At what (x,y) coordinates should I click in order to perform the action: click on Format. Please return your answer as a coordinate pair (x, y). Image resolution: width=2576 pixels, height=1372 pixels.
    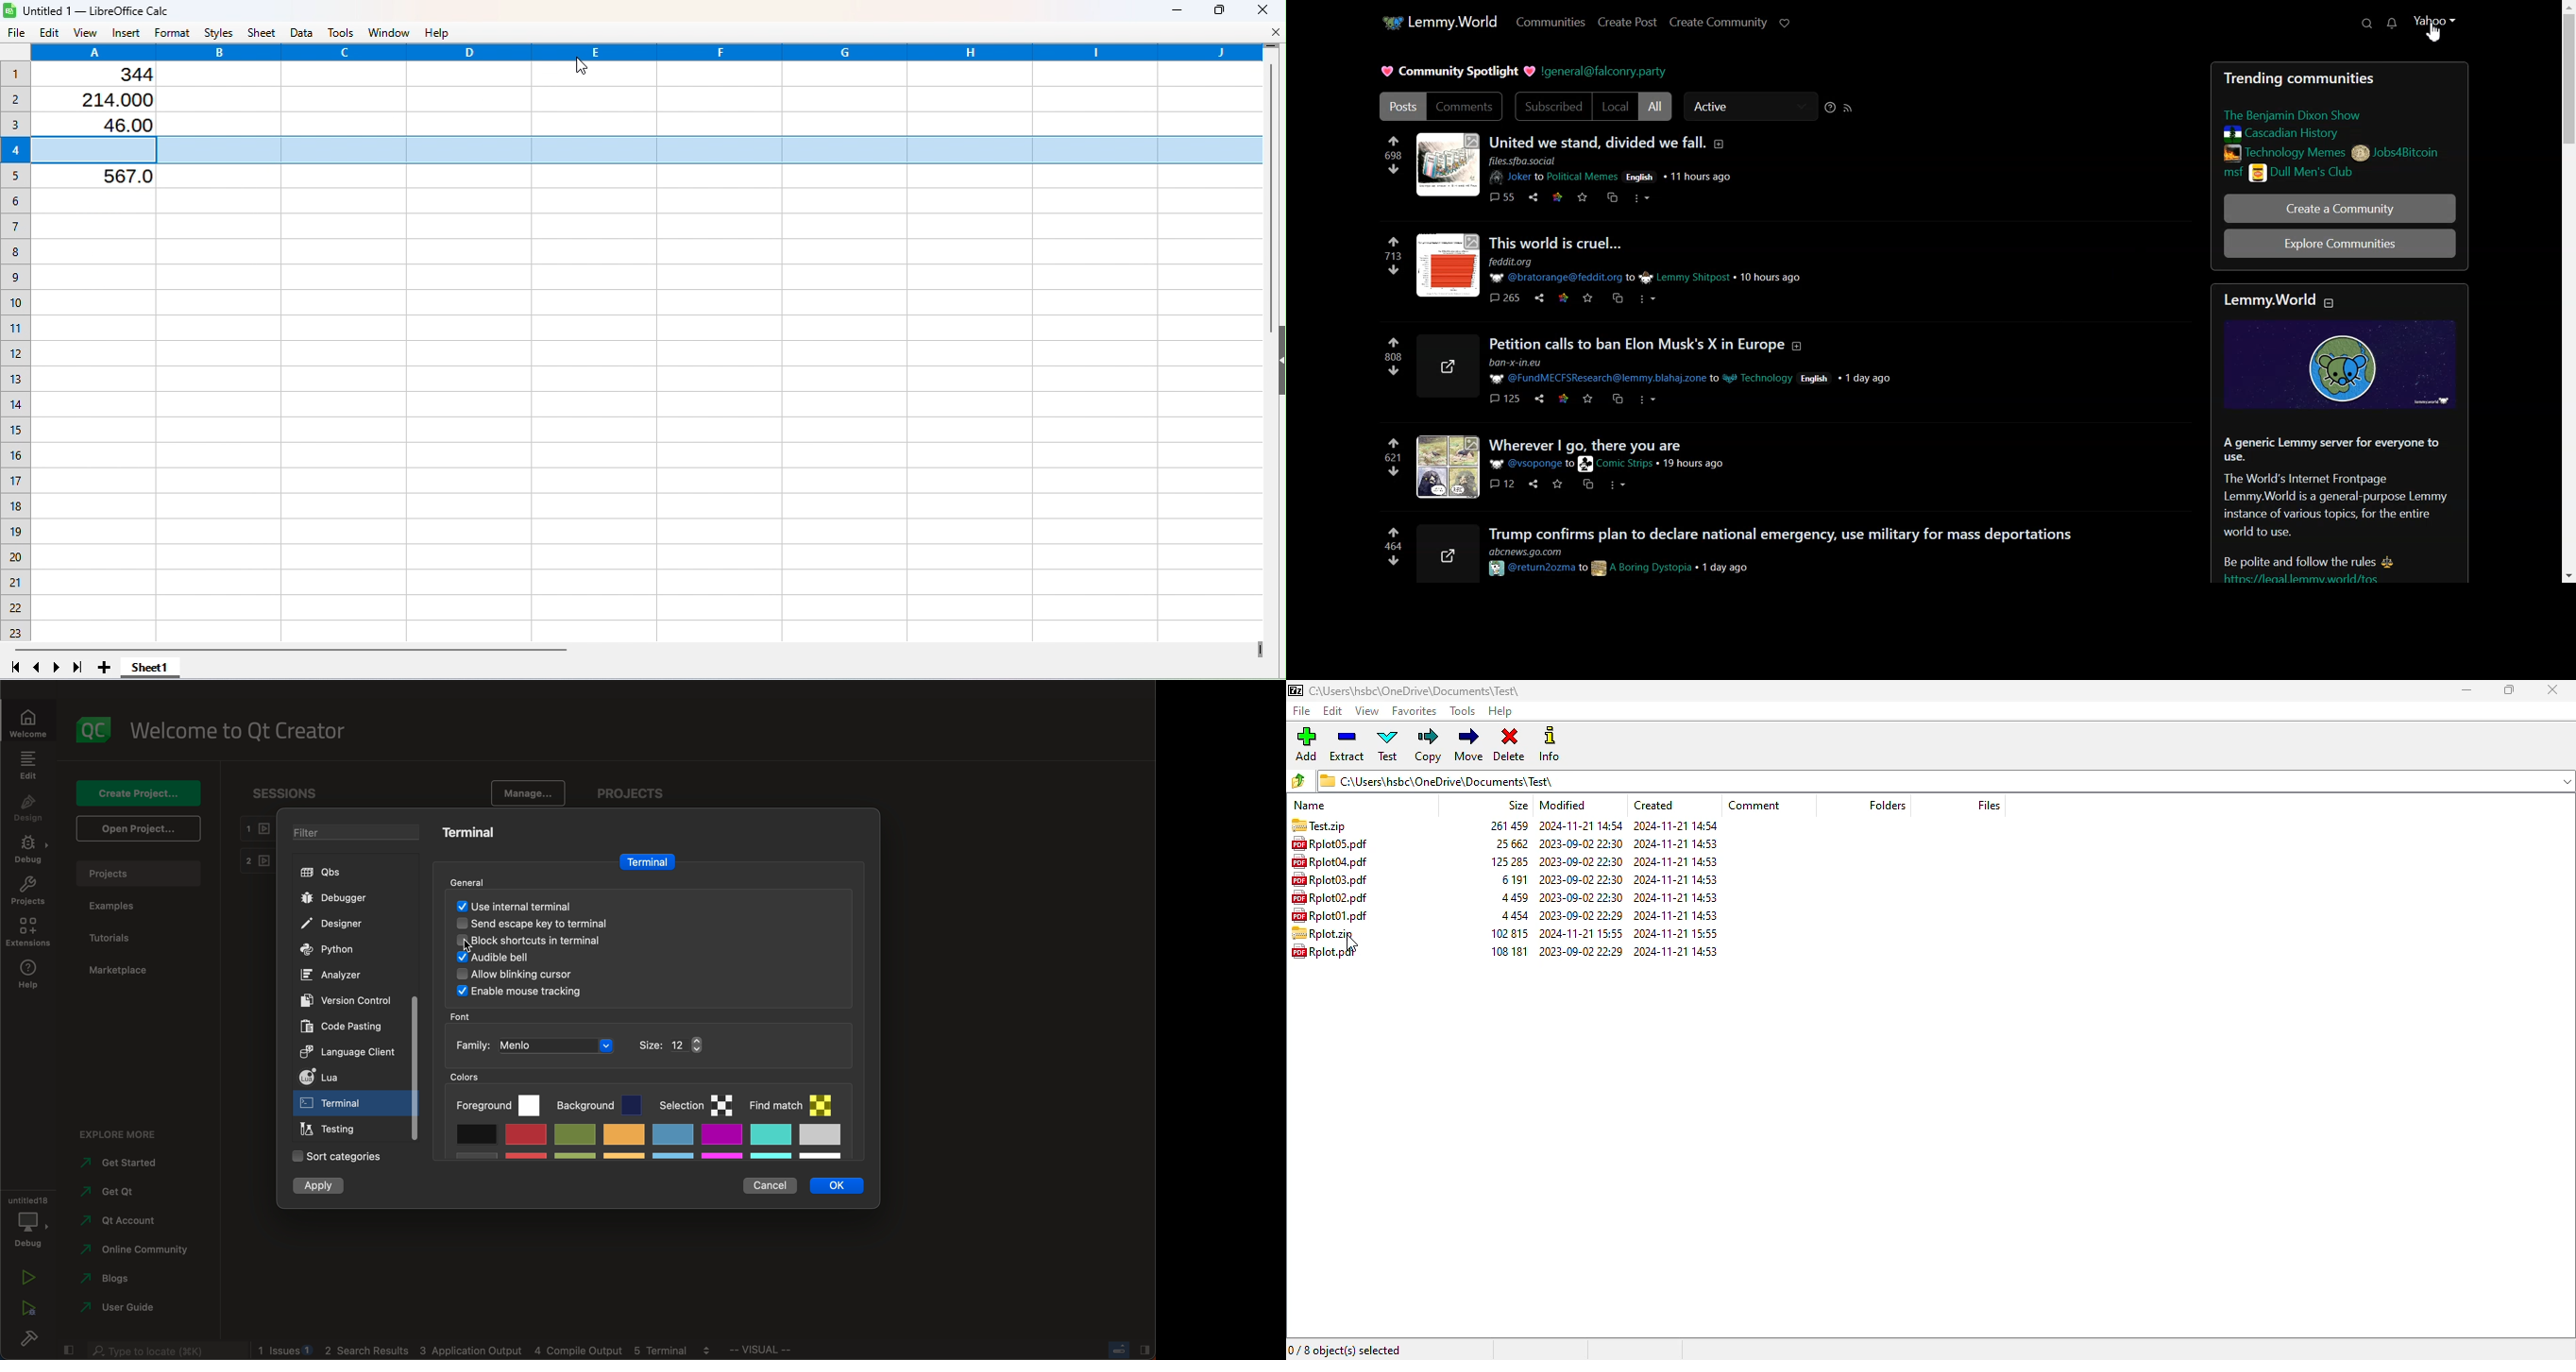
    Looking at the image, I should click on (174, 32).